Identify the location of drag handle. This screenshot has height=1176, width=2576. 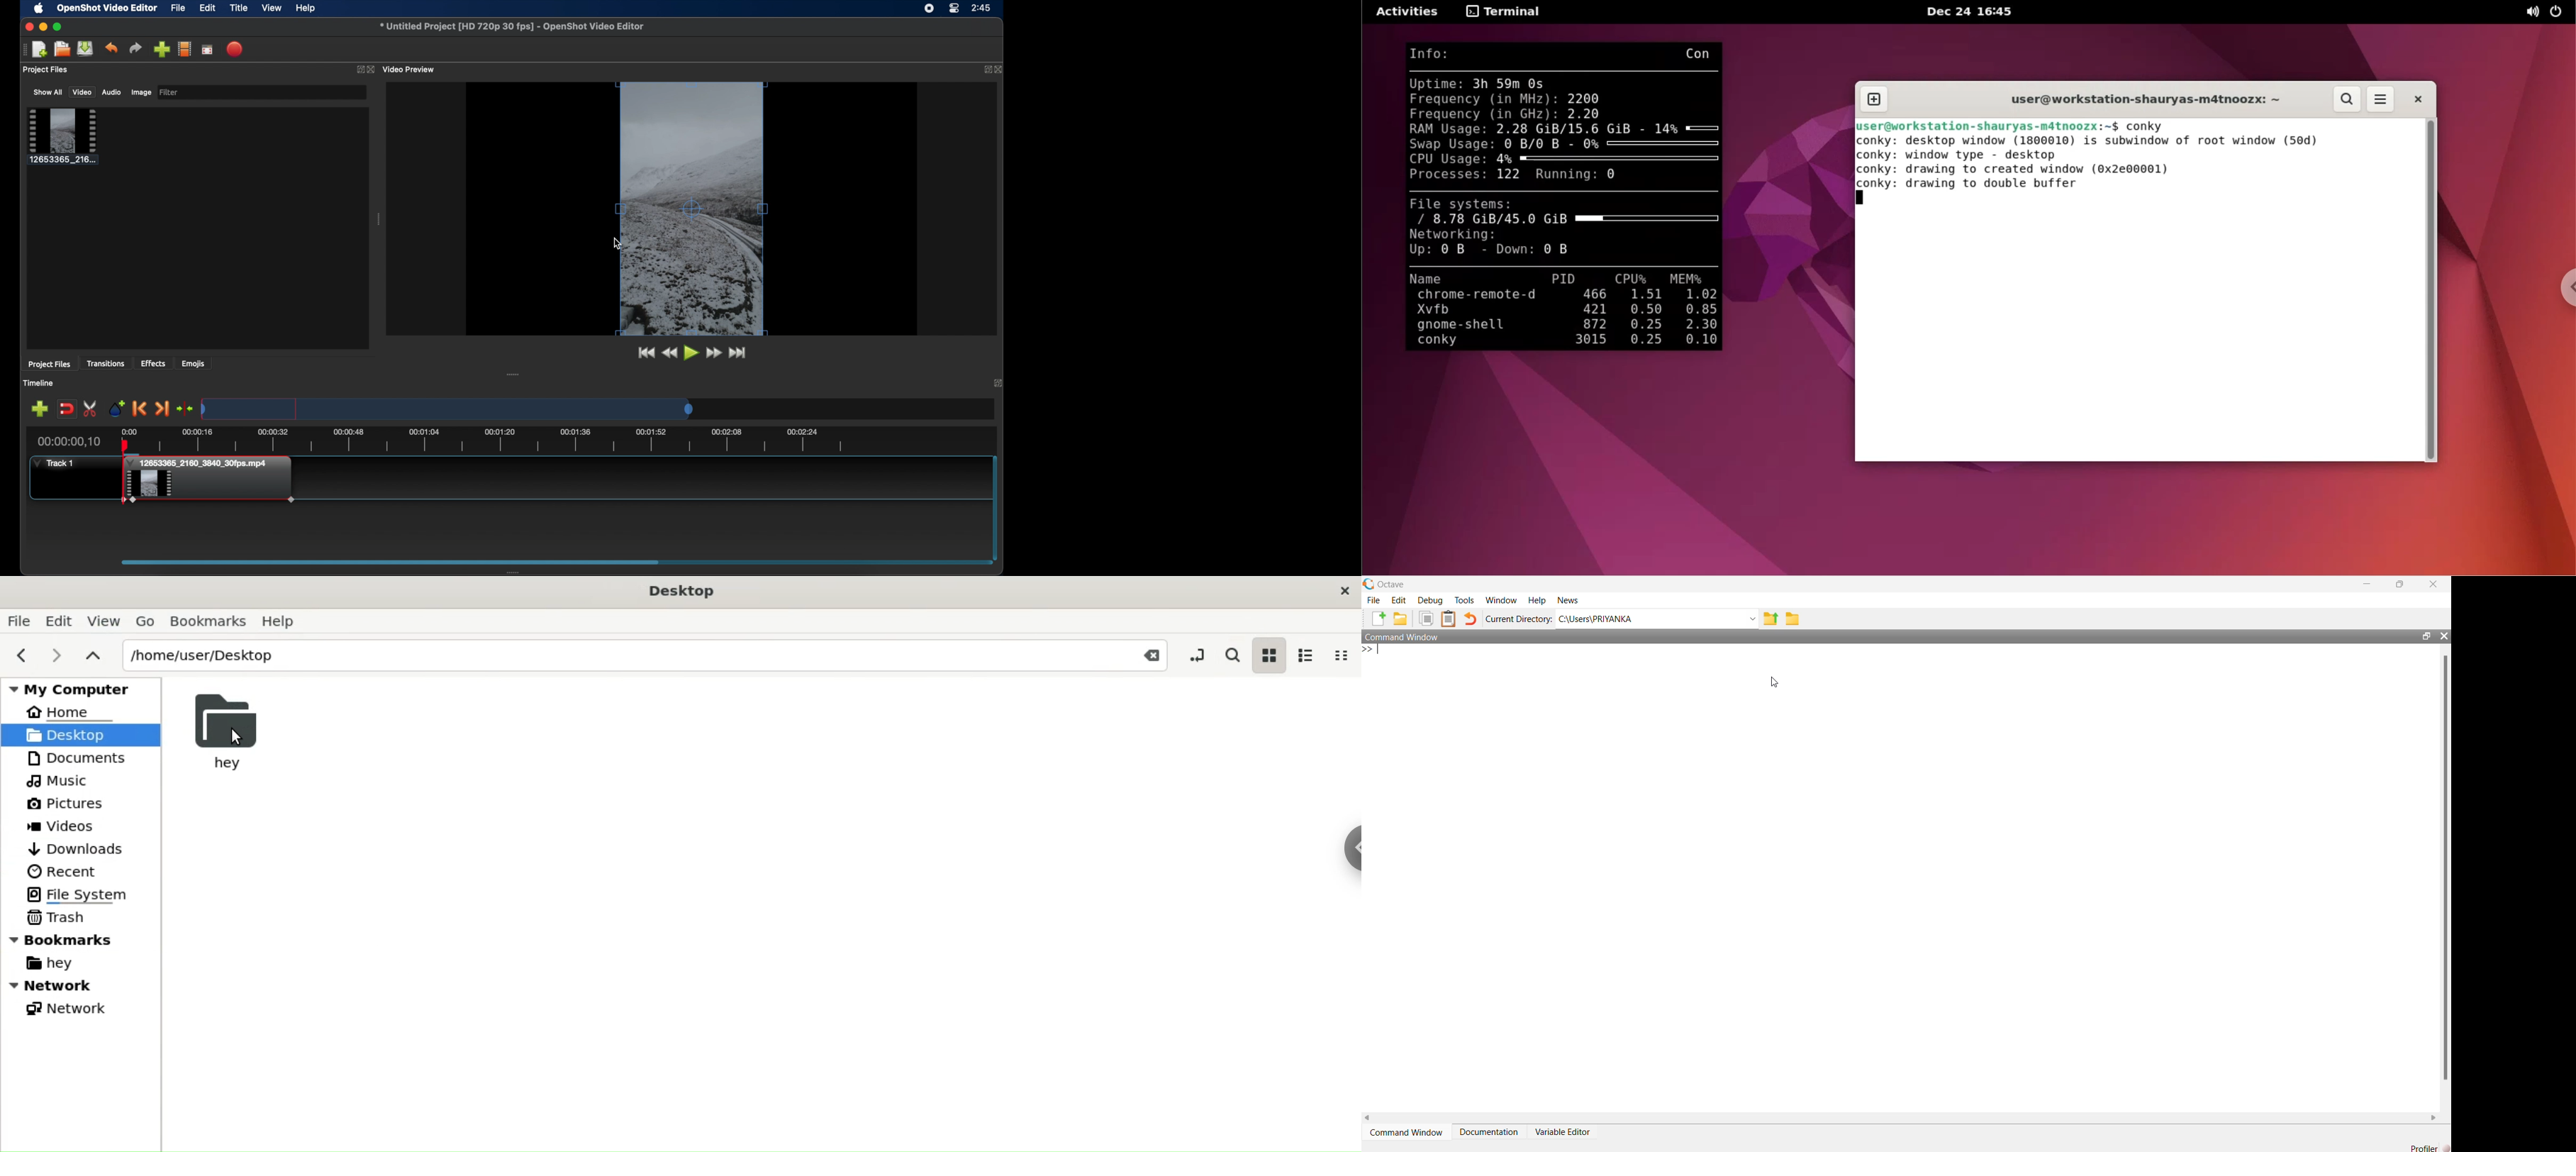
(513, 374).